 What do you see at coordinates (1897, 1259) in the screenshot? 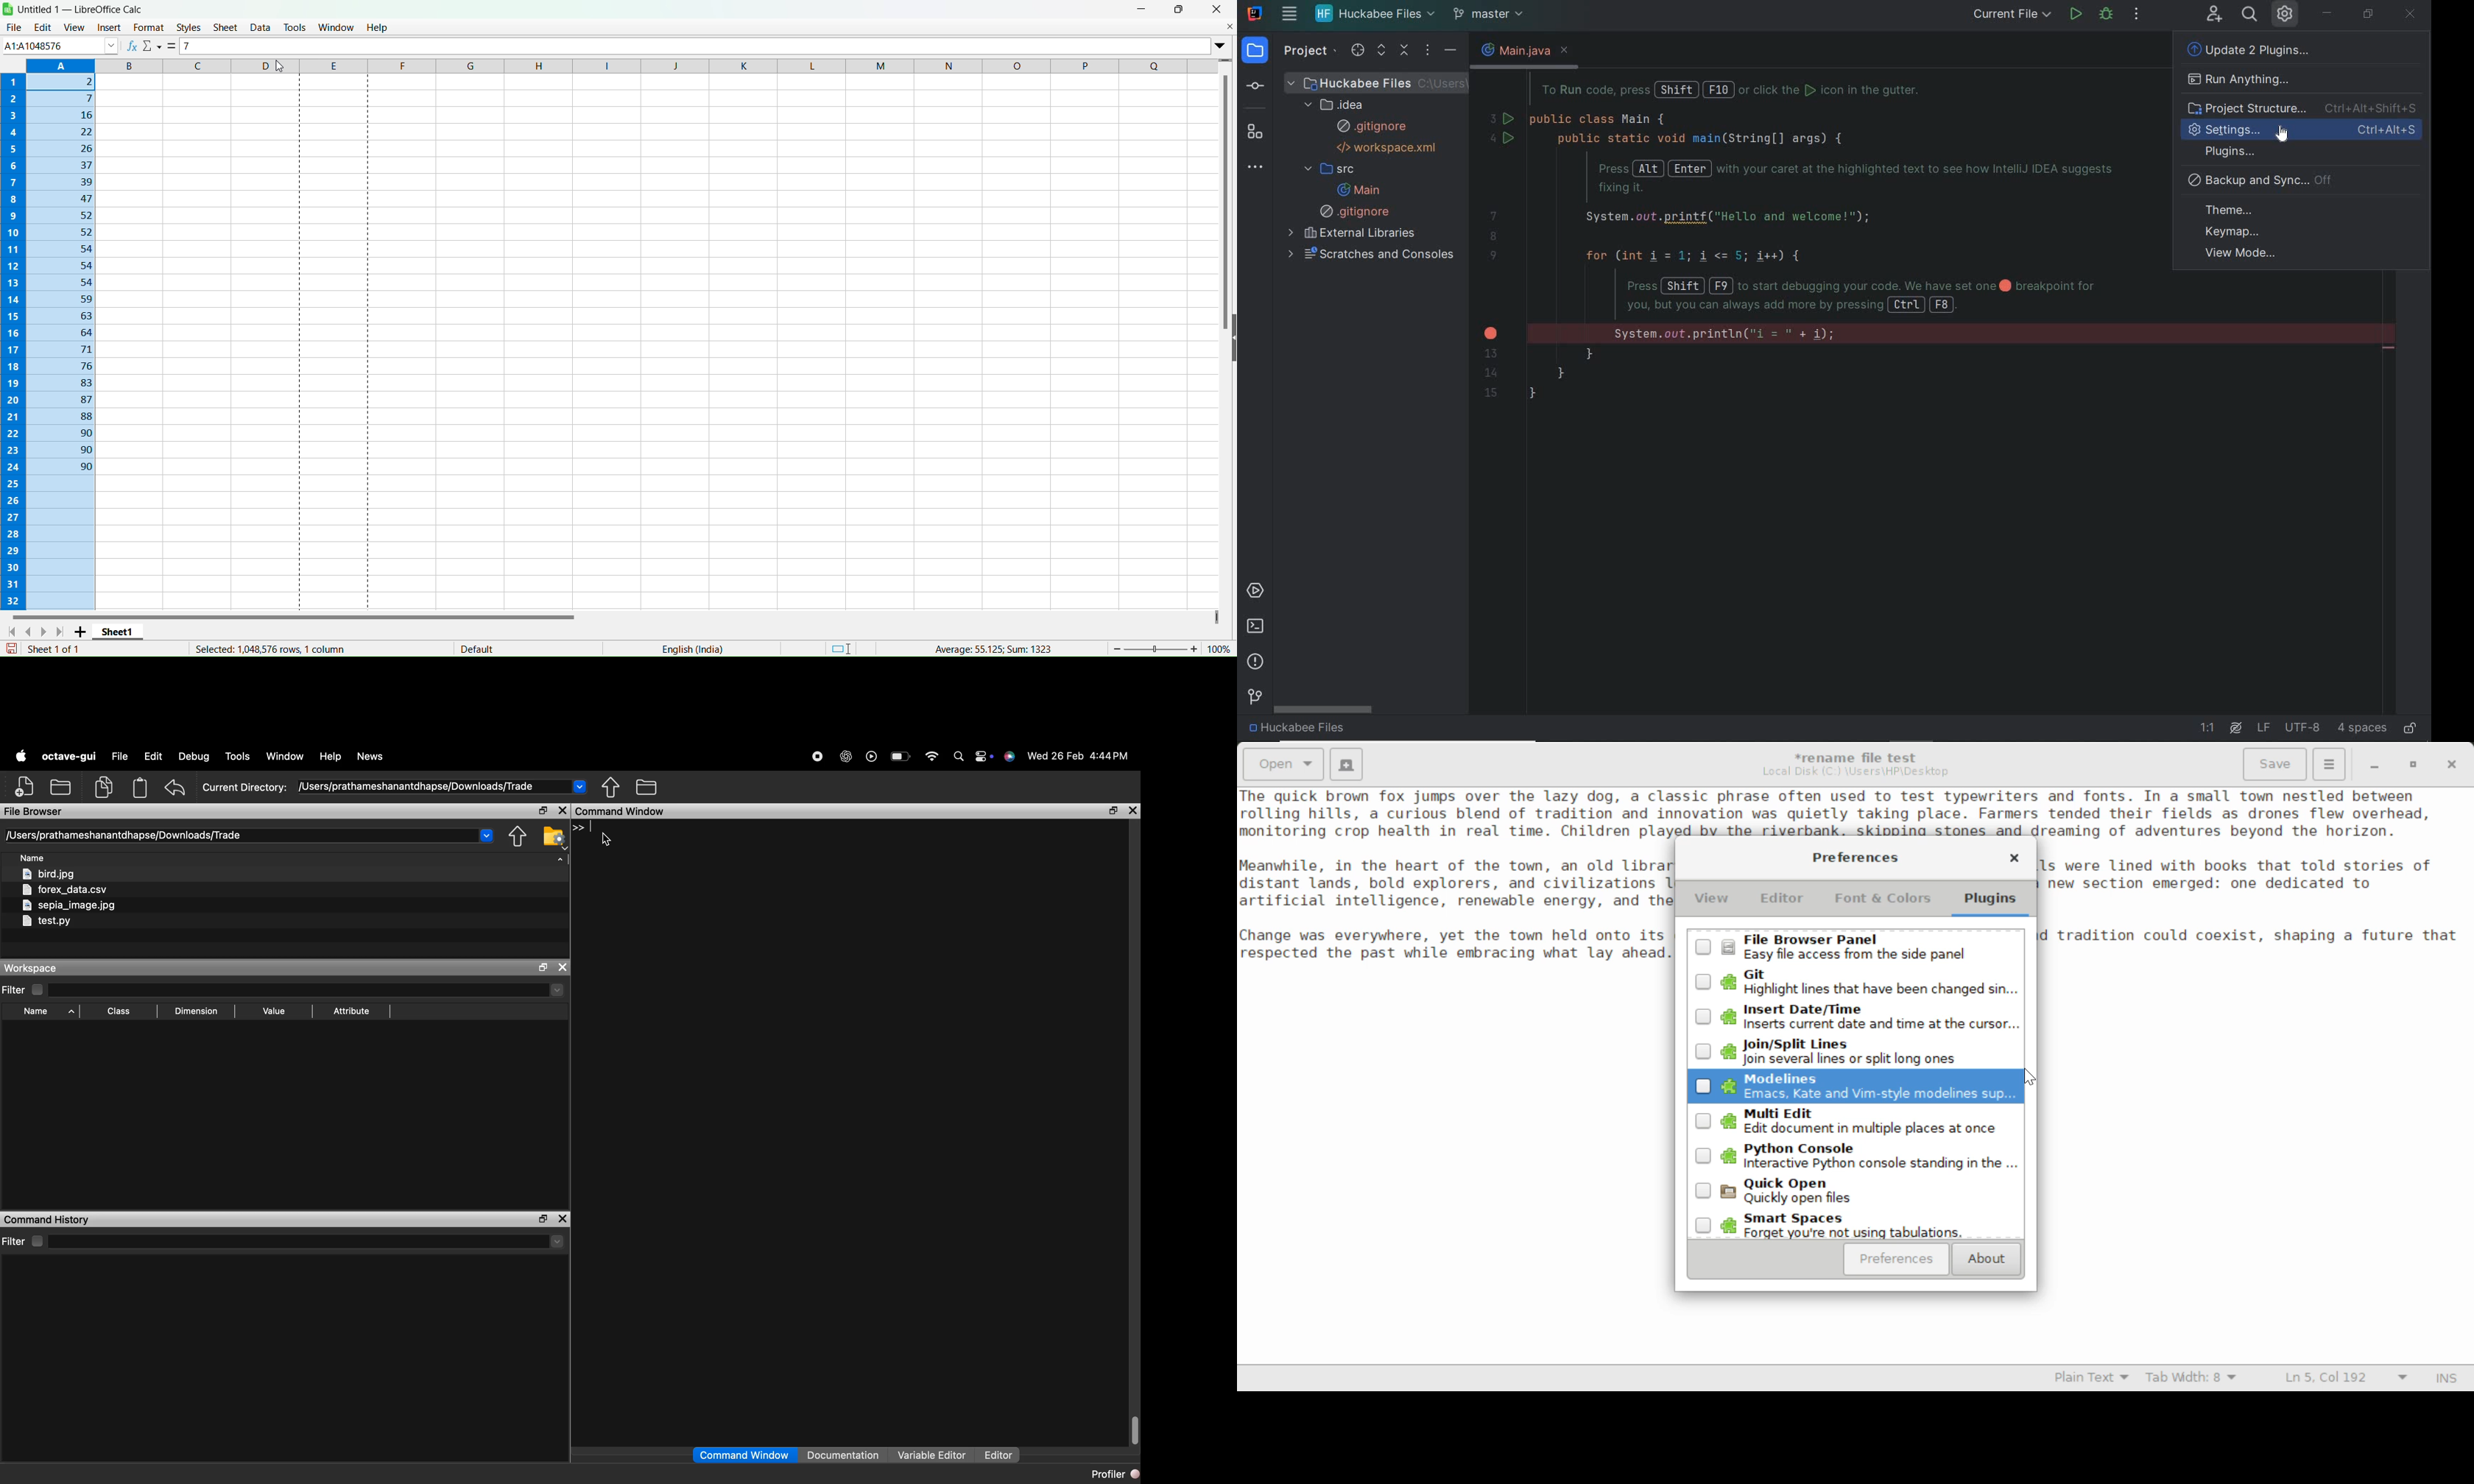
I see `Preferences` at bounding box center [1897, 1259].